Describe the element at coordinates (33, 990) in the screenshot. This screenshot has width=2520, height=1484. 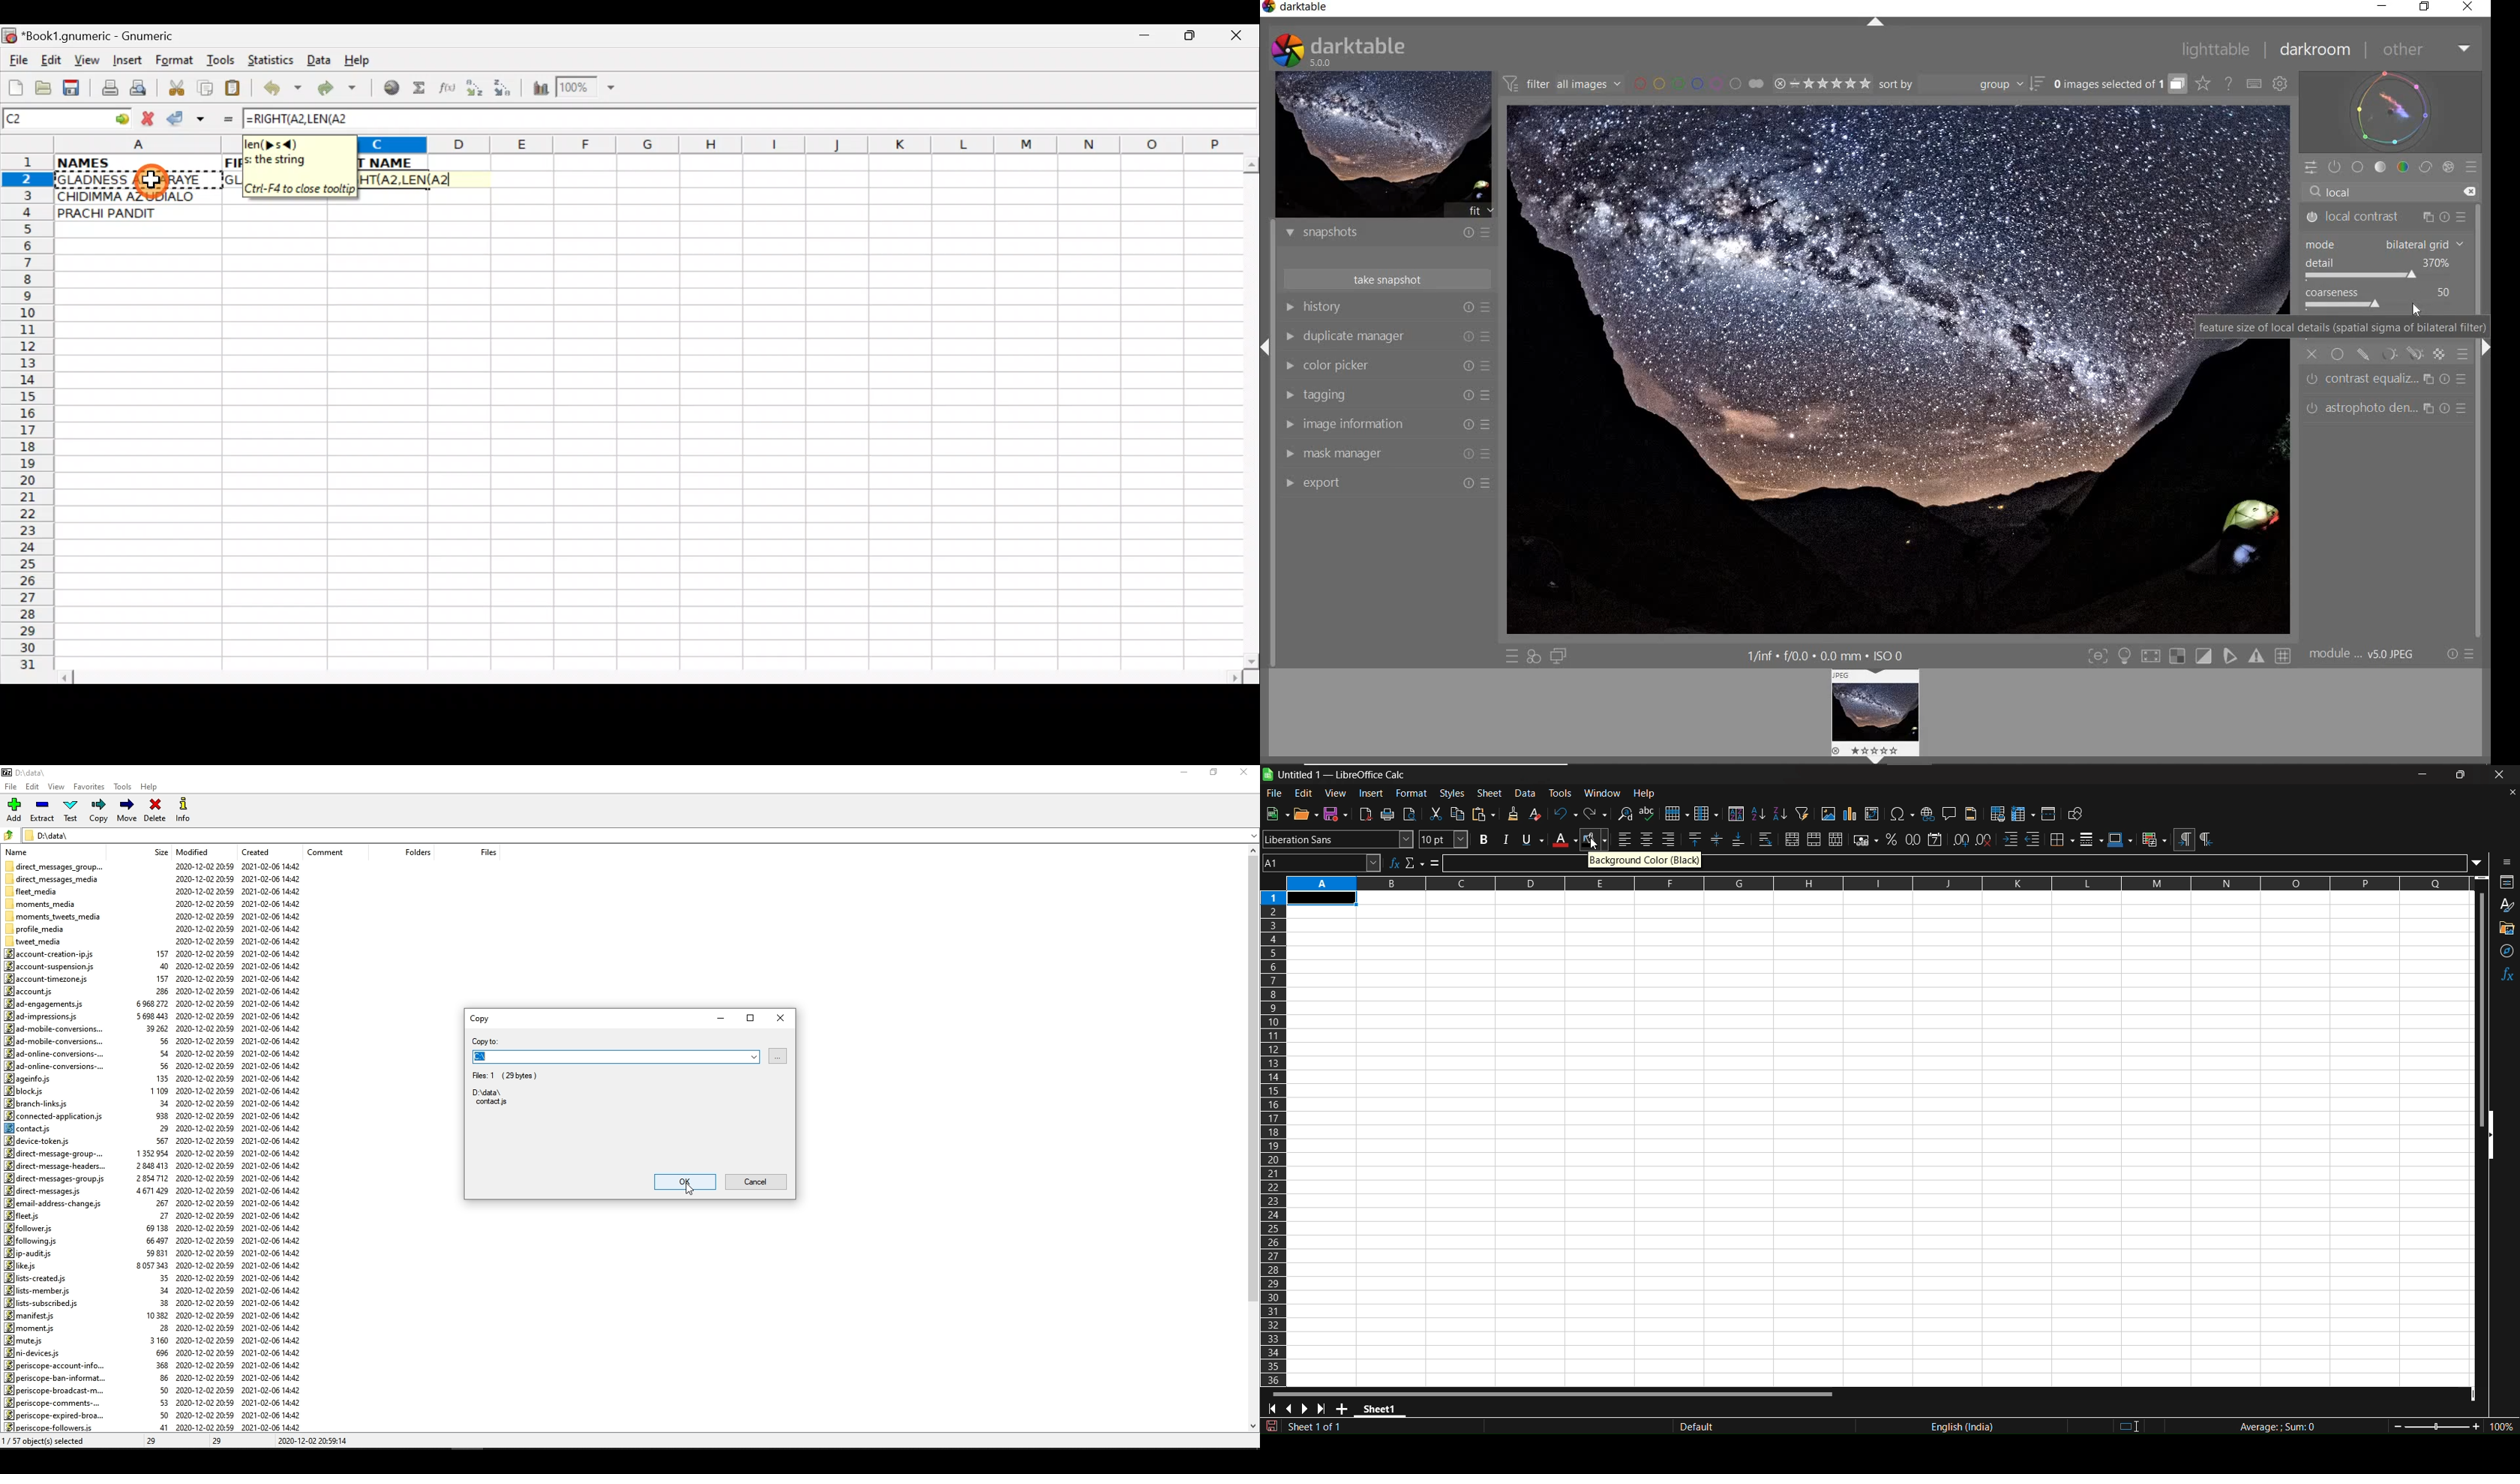
I see `account.js` at that location.